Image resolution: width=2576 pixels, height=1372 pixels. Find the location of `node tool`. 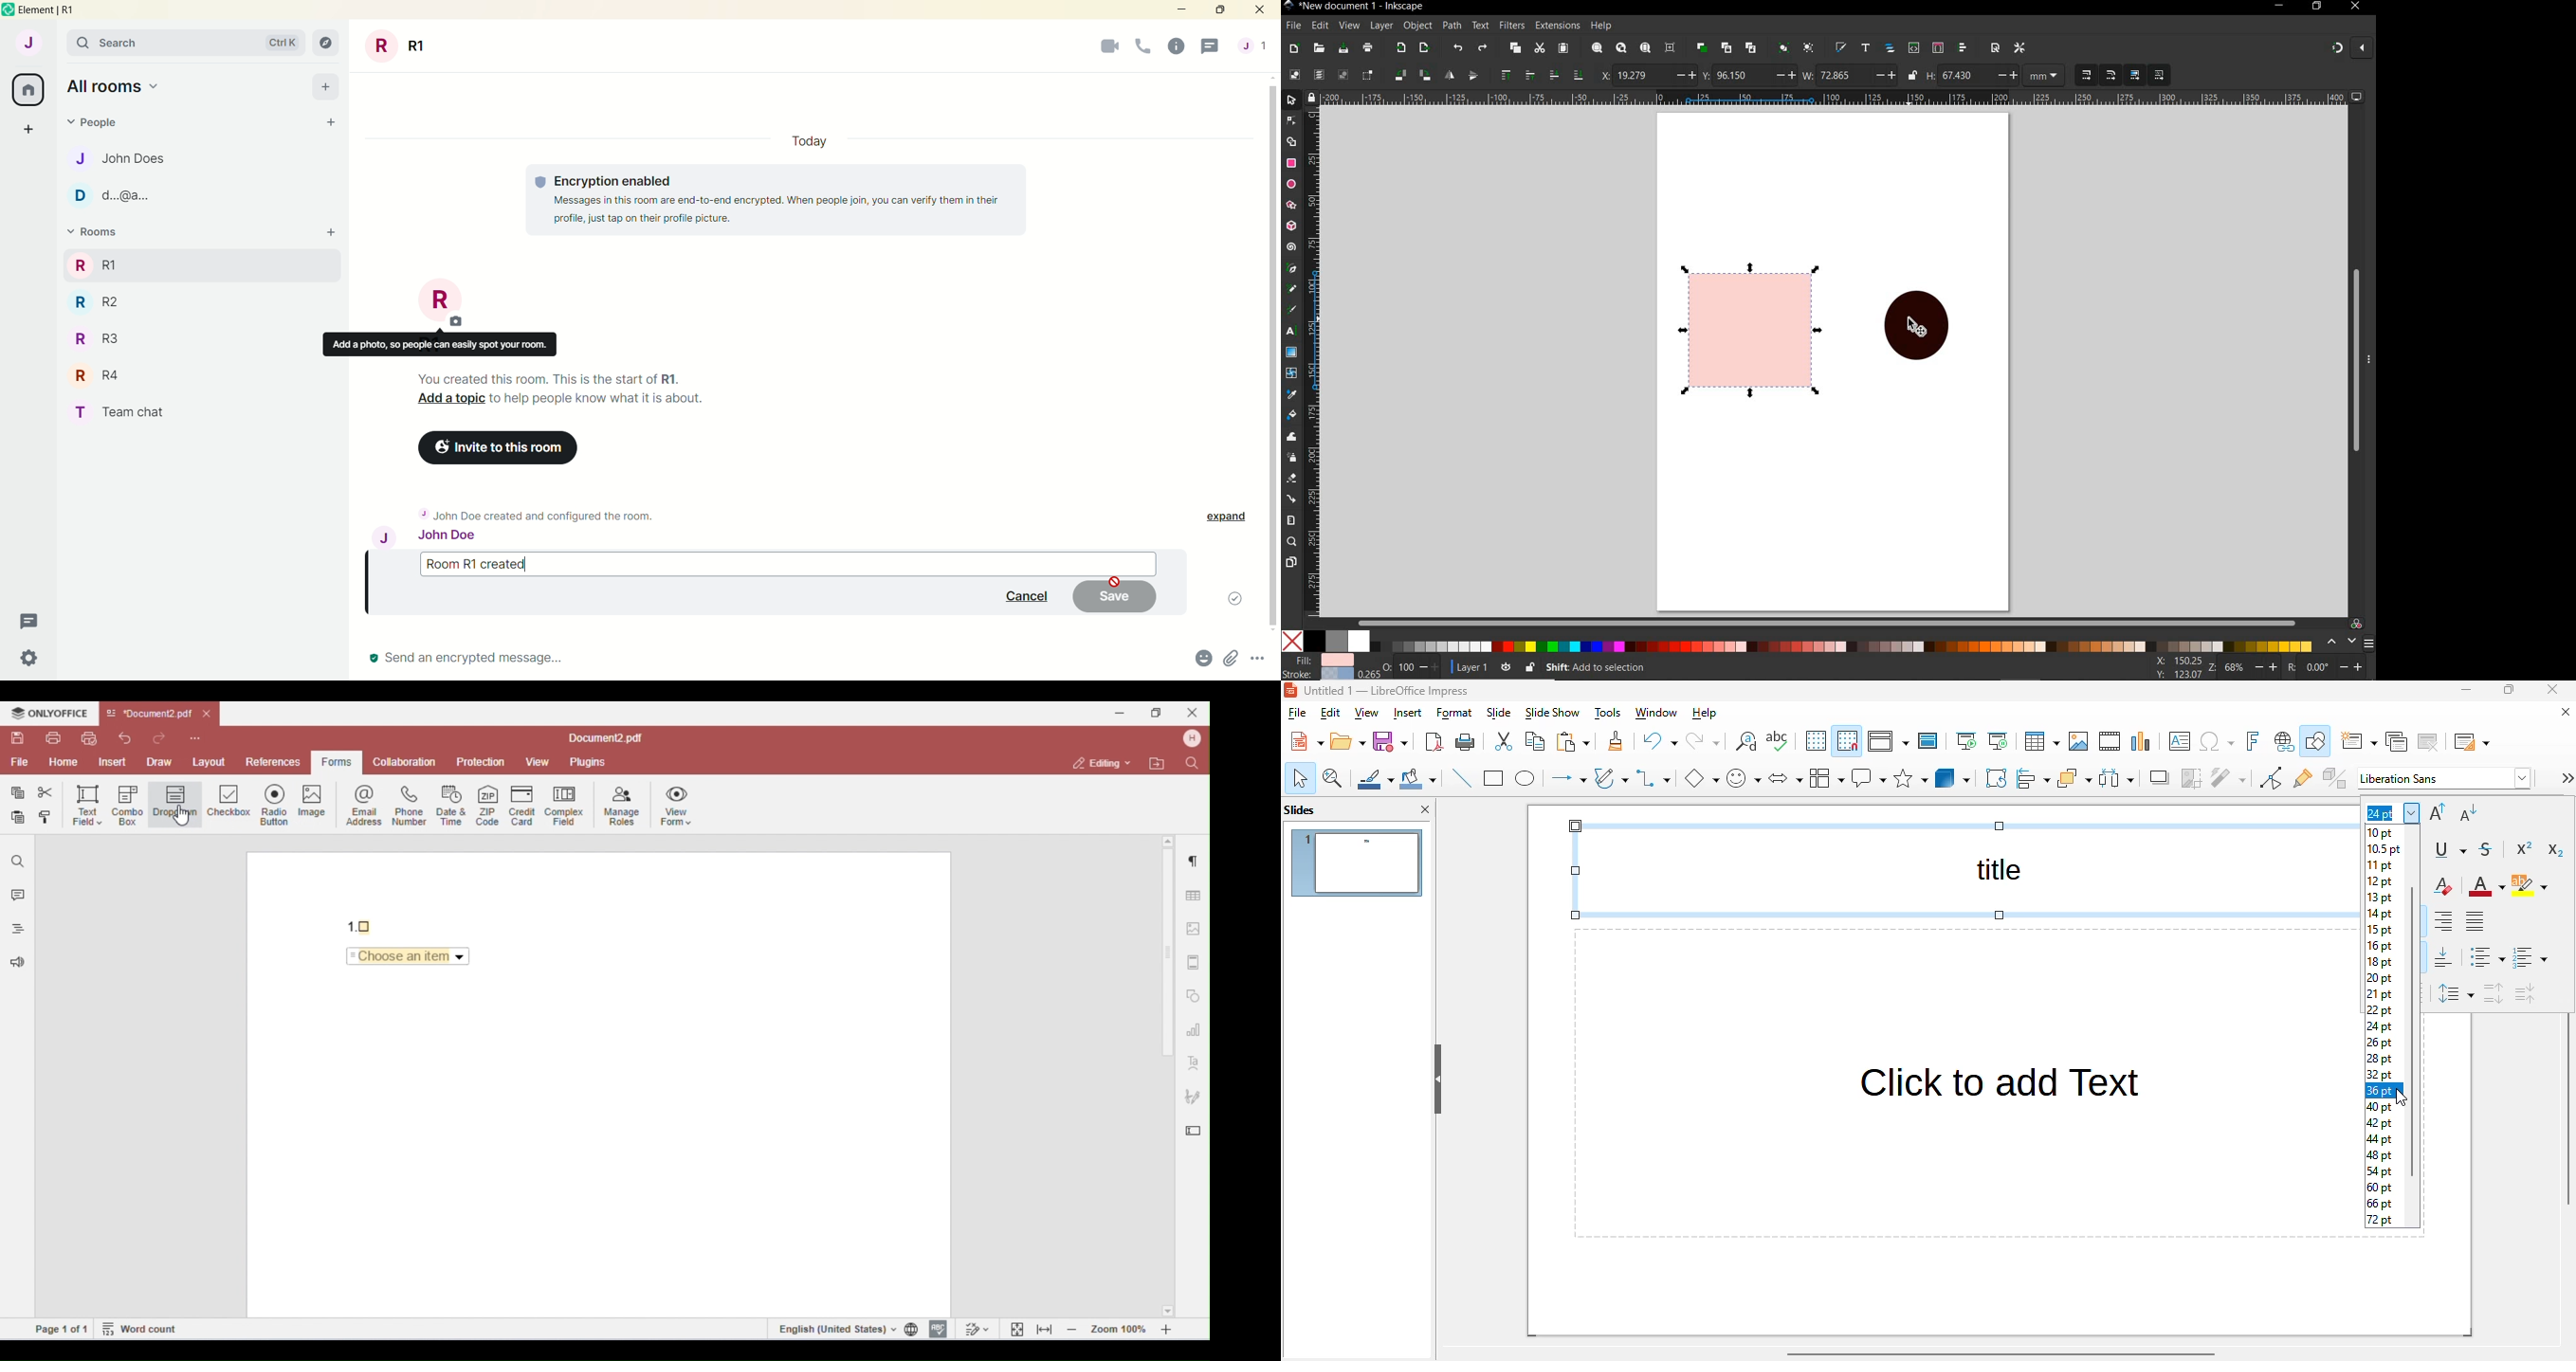

node tool is located at coordinates (1290, 119).